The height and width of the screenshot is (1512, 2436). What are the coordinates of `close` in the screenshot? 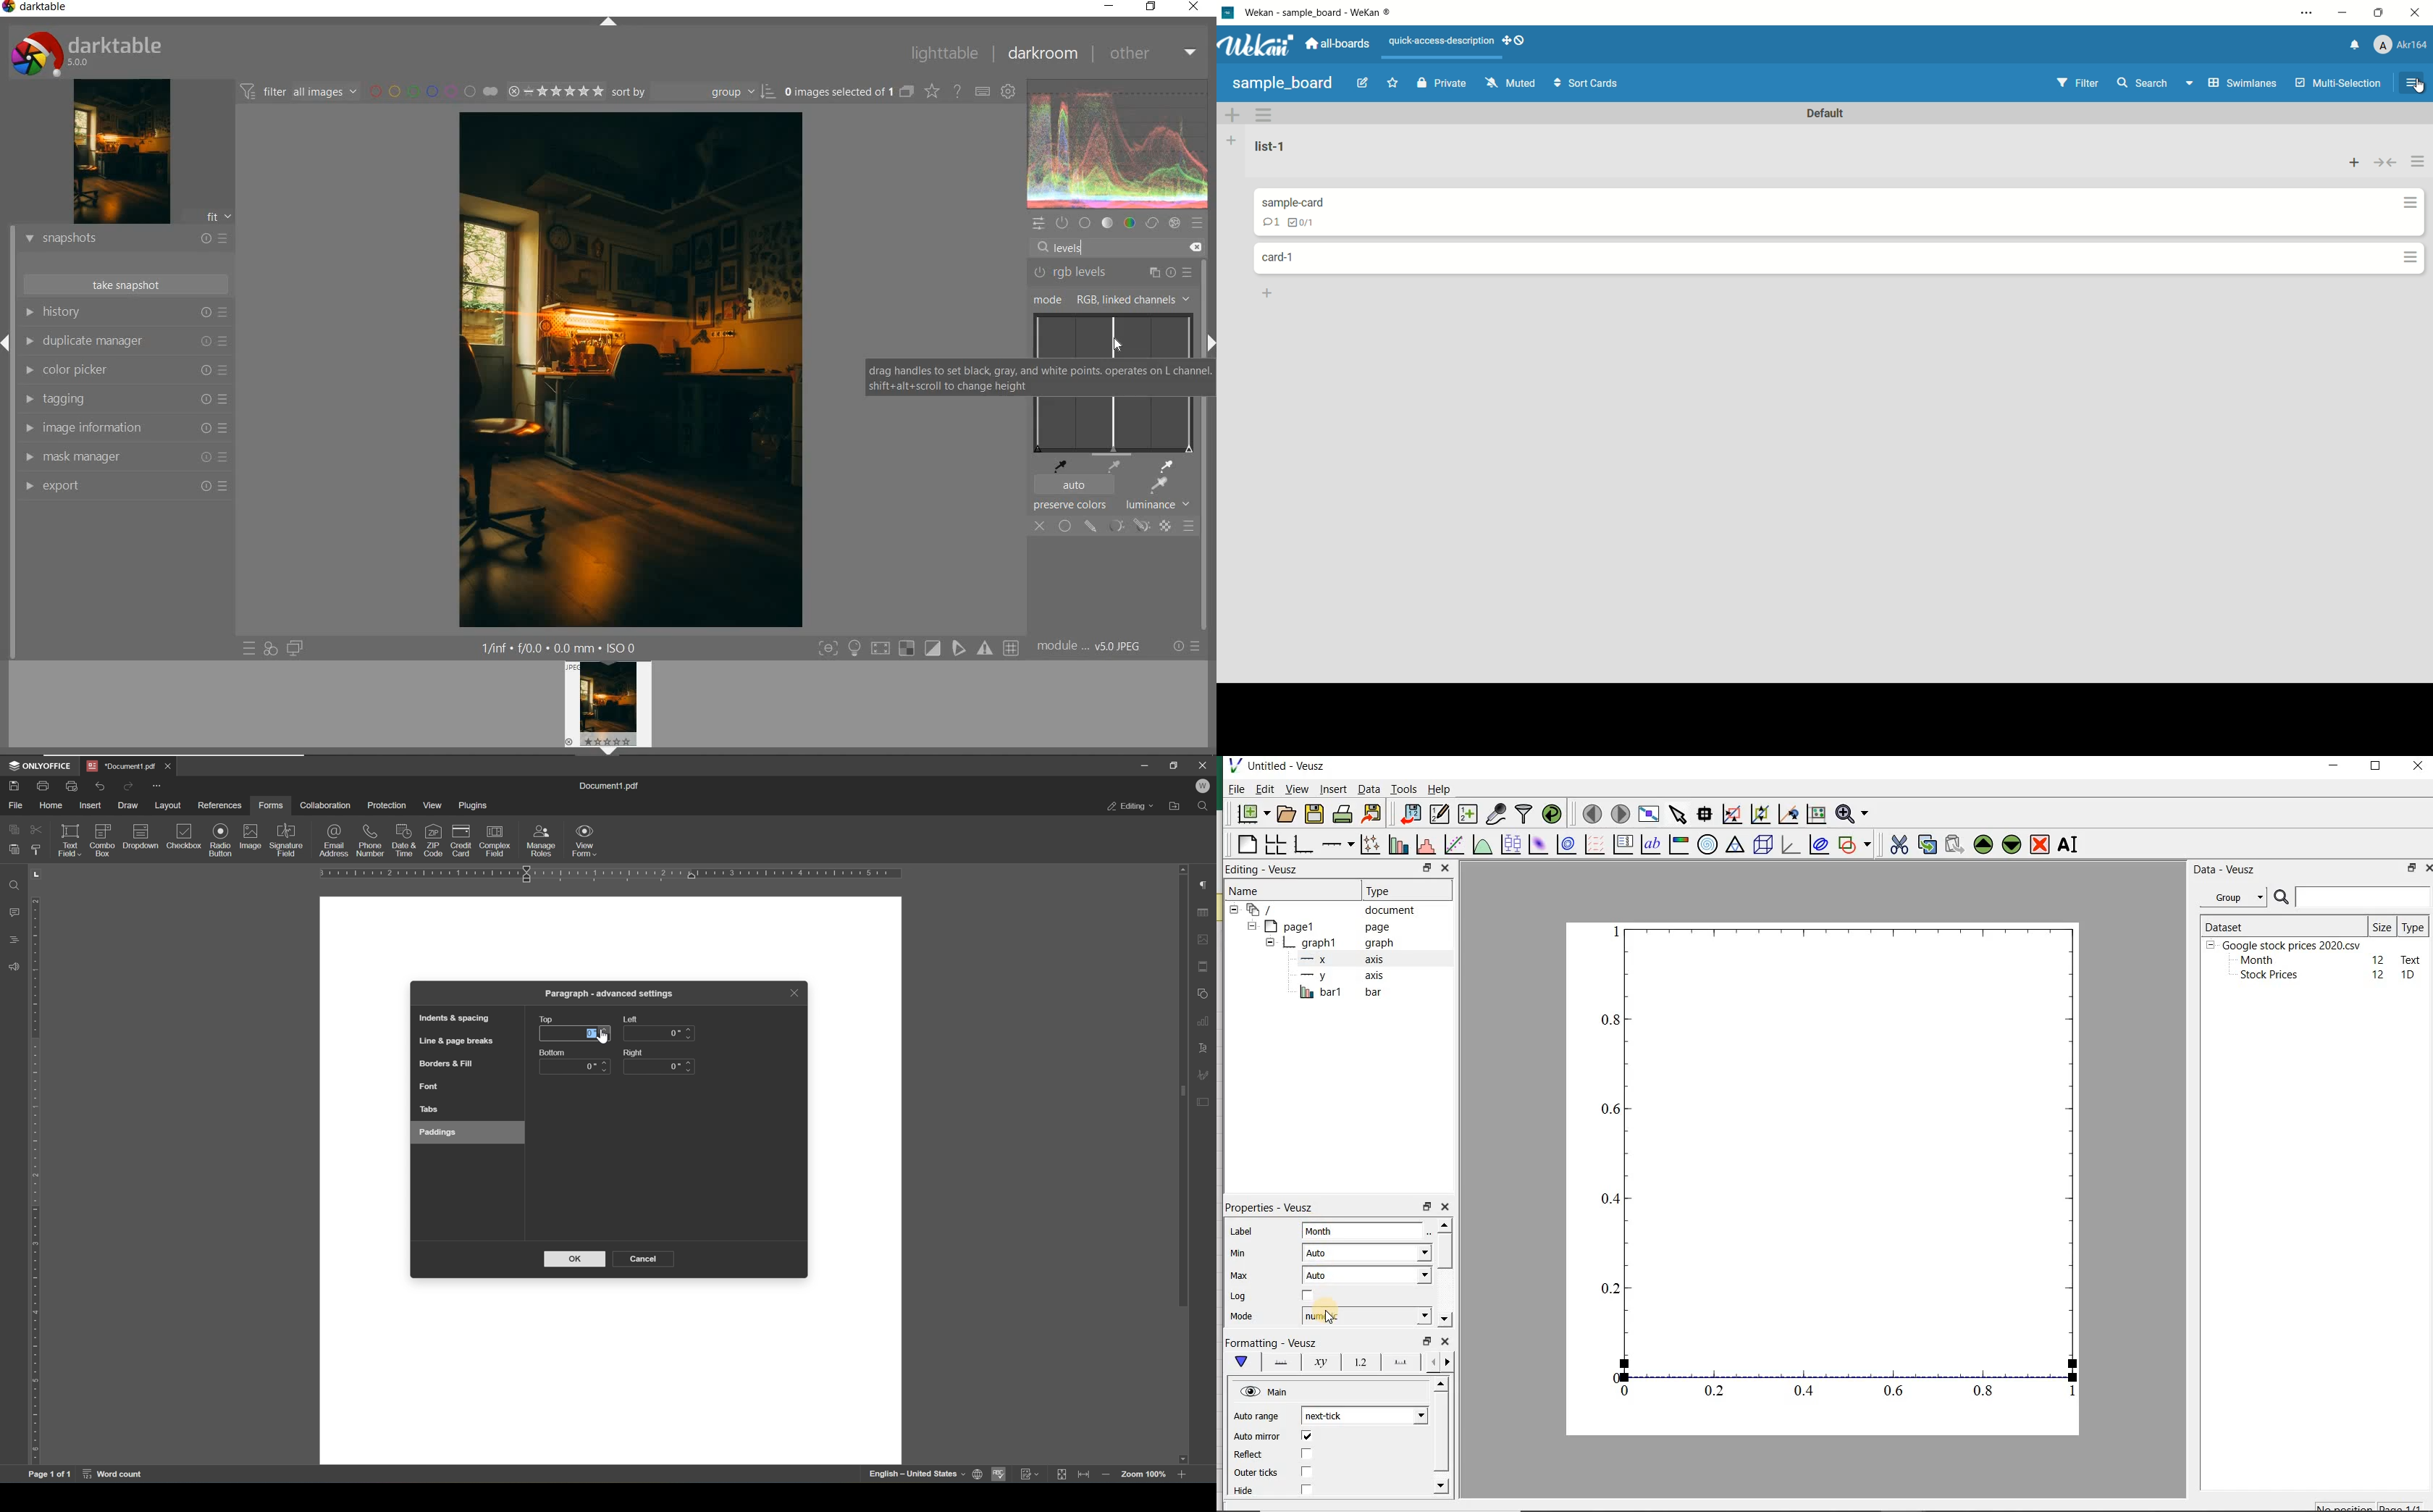 It's located at (2418, 767).